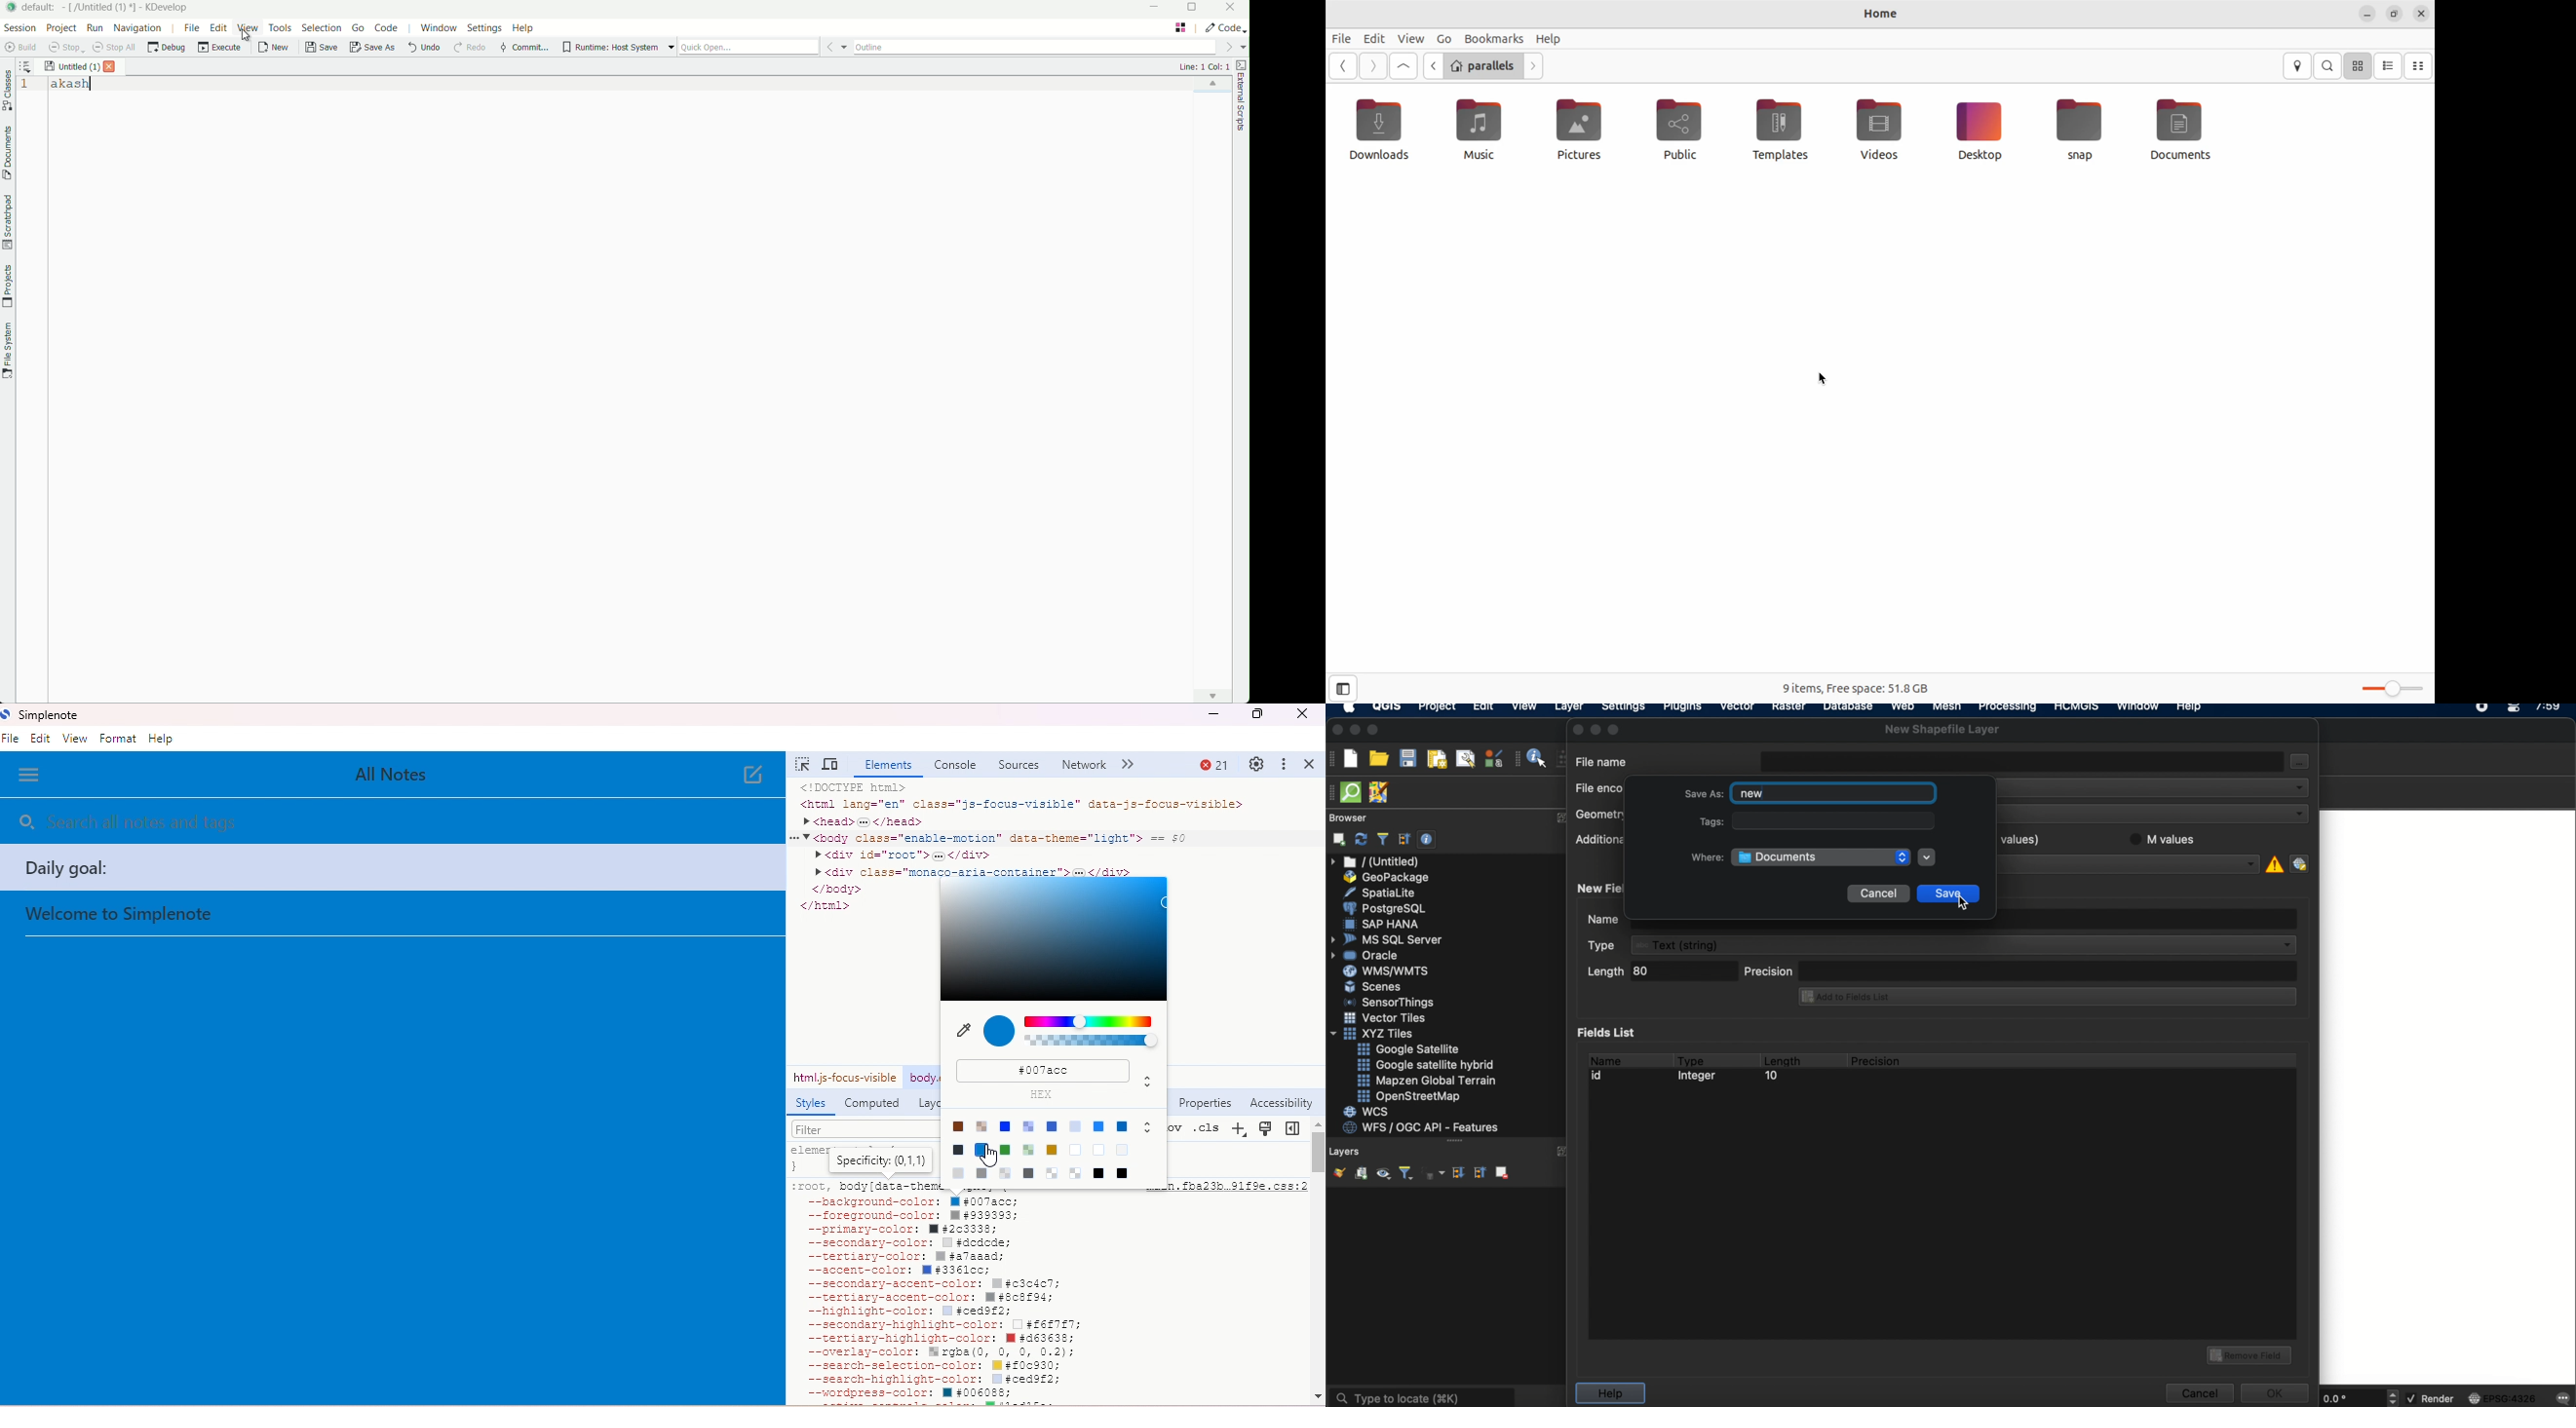 The width and height of the screenshot is (2576, 1428). What do you see at coordinates (138, 29) in the screenshot?
I see `navigation` at bounding box center [138, 29].